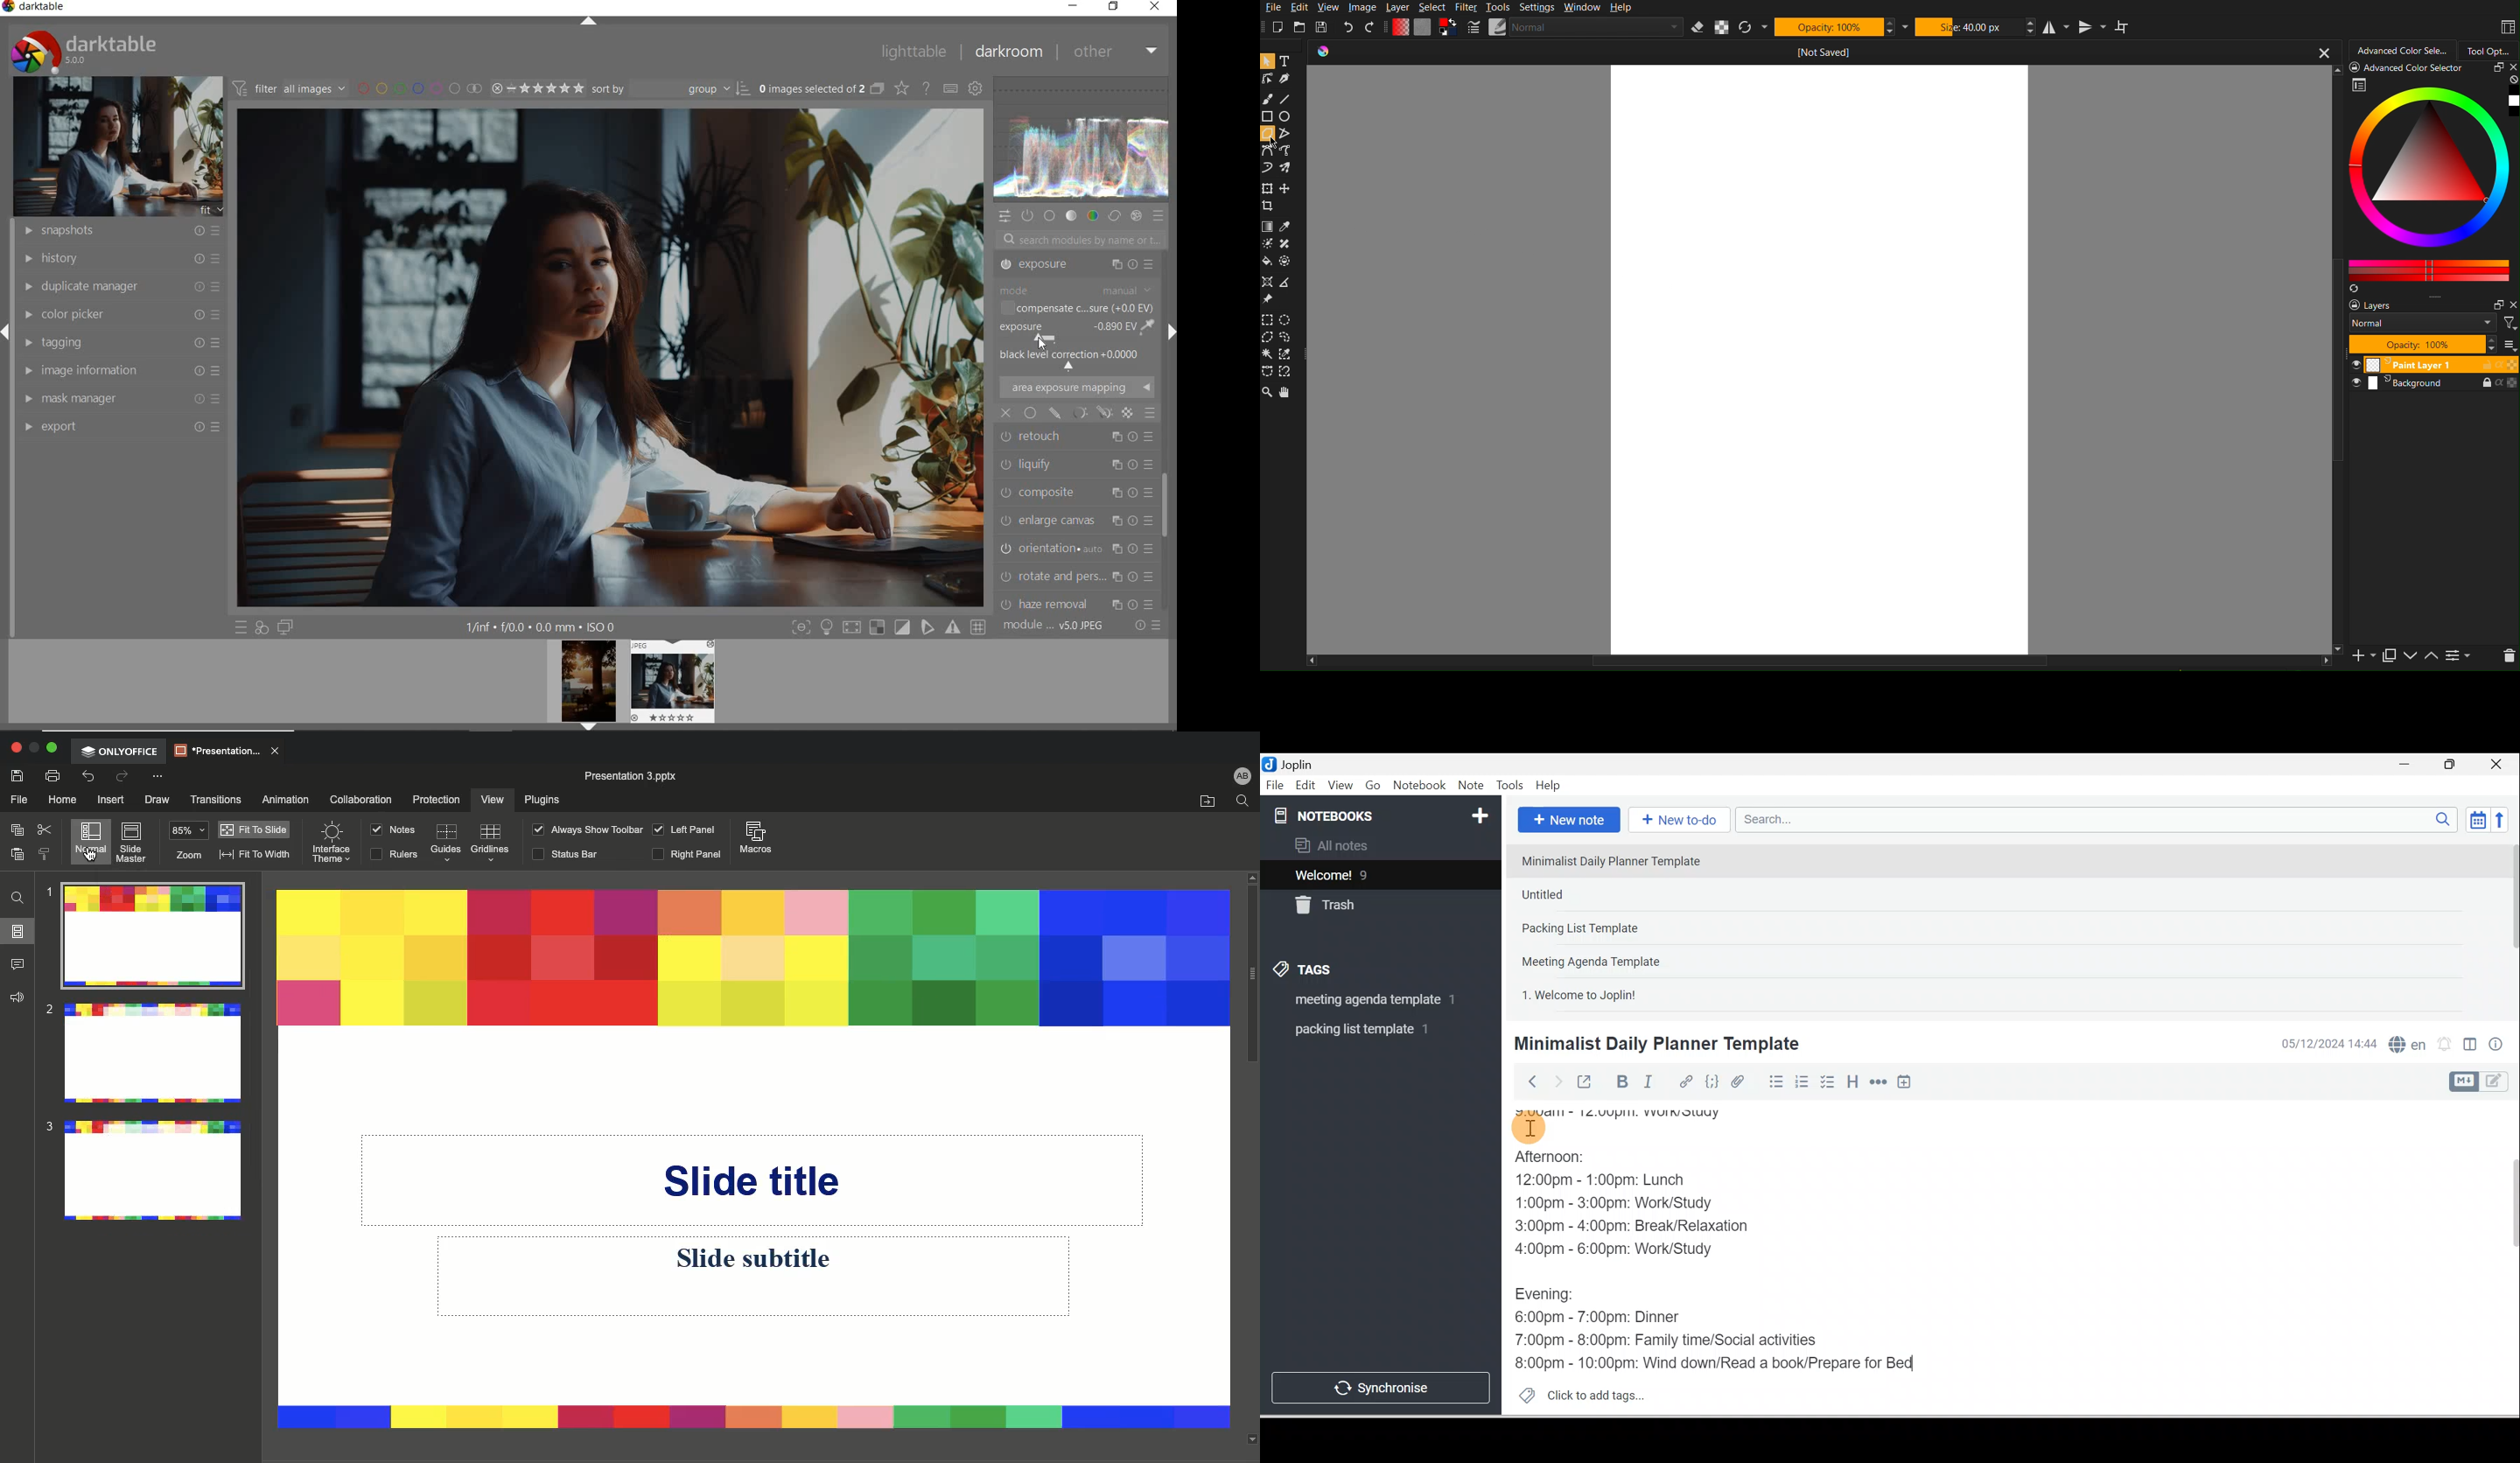 This screenshot has width=2520, height=1484. What do you see at coordinates (877, 90) in the screenshot?
I see `COLLAPSE GROUPED IMAGE` at bounding box center [877, 90].